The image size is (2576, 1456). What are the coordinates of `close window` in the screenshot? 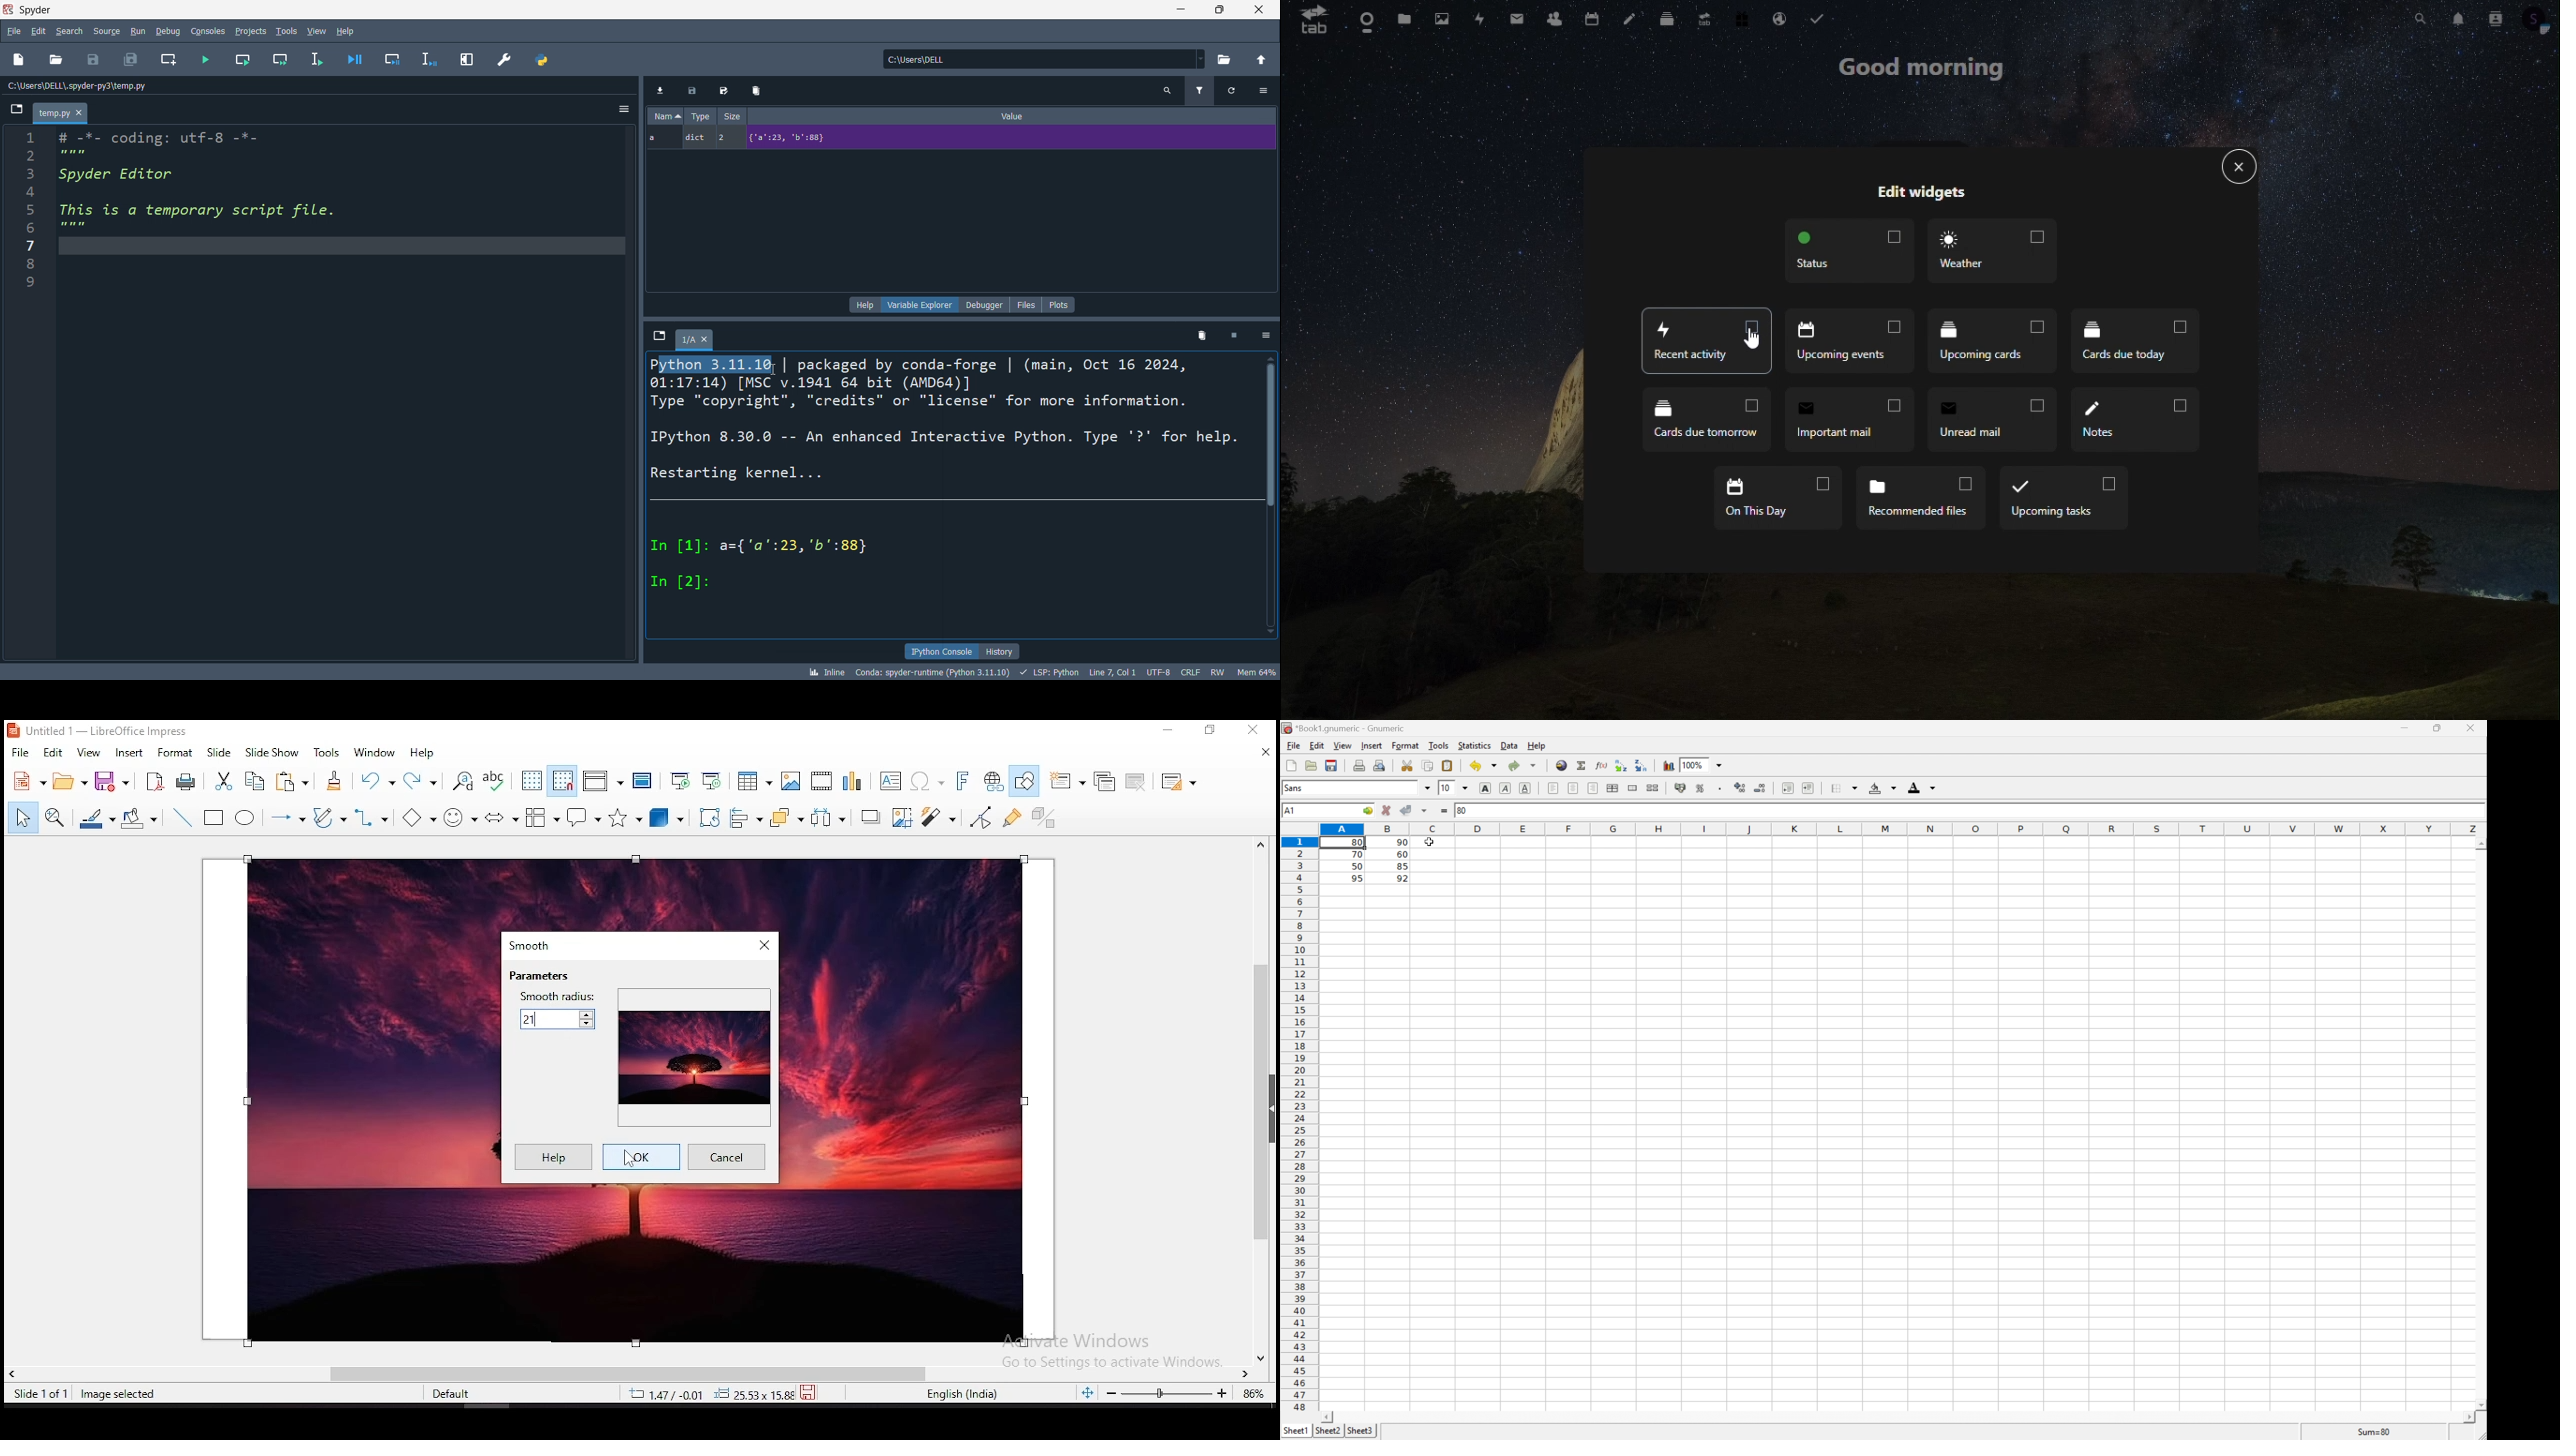 It's located at (763, 944).